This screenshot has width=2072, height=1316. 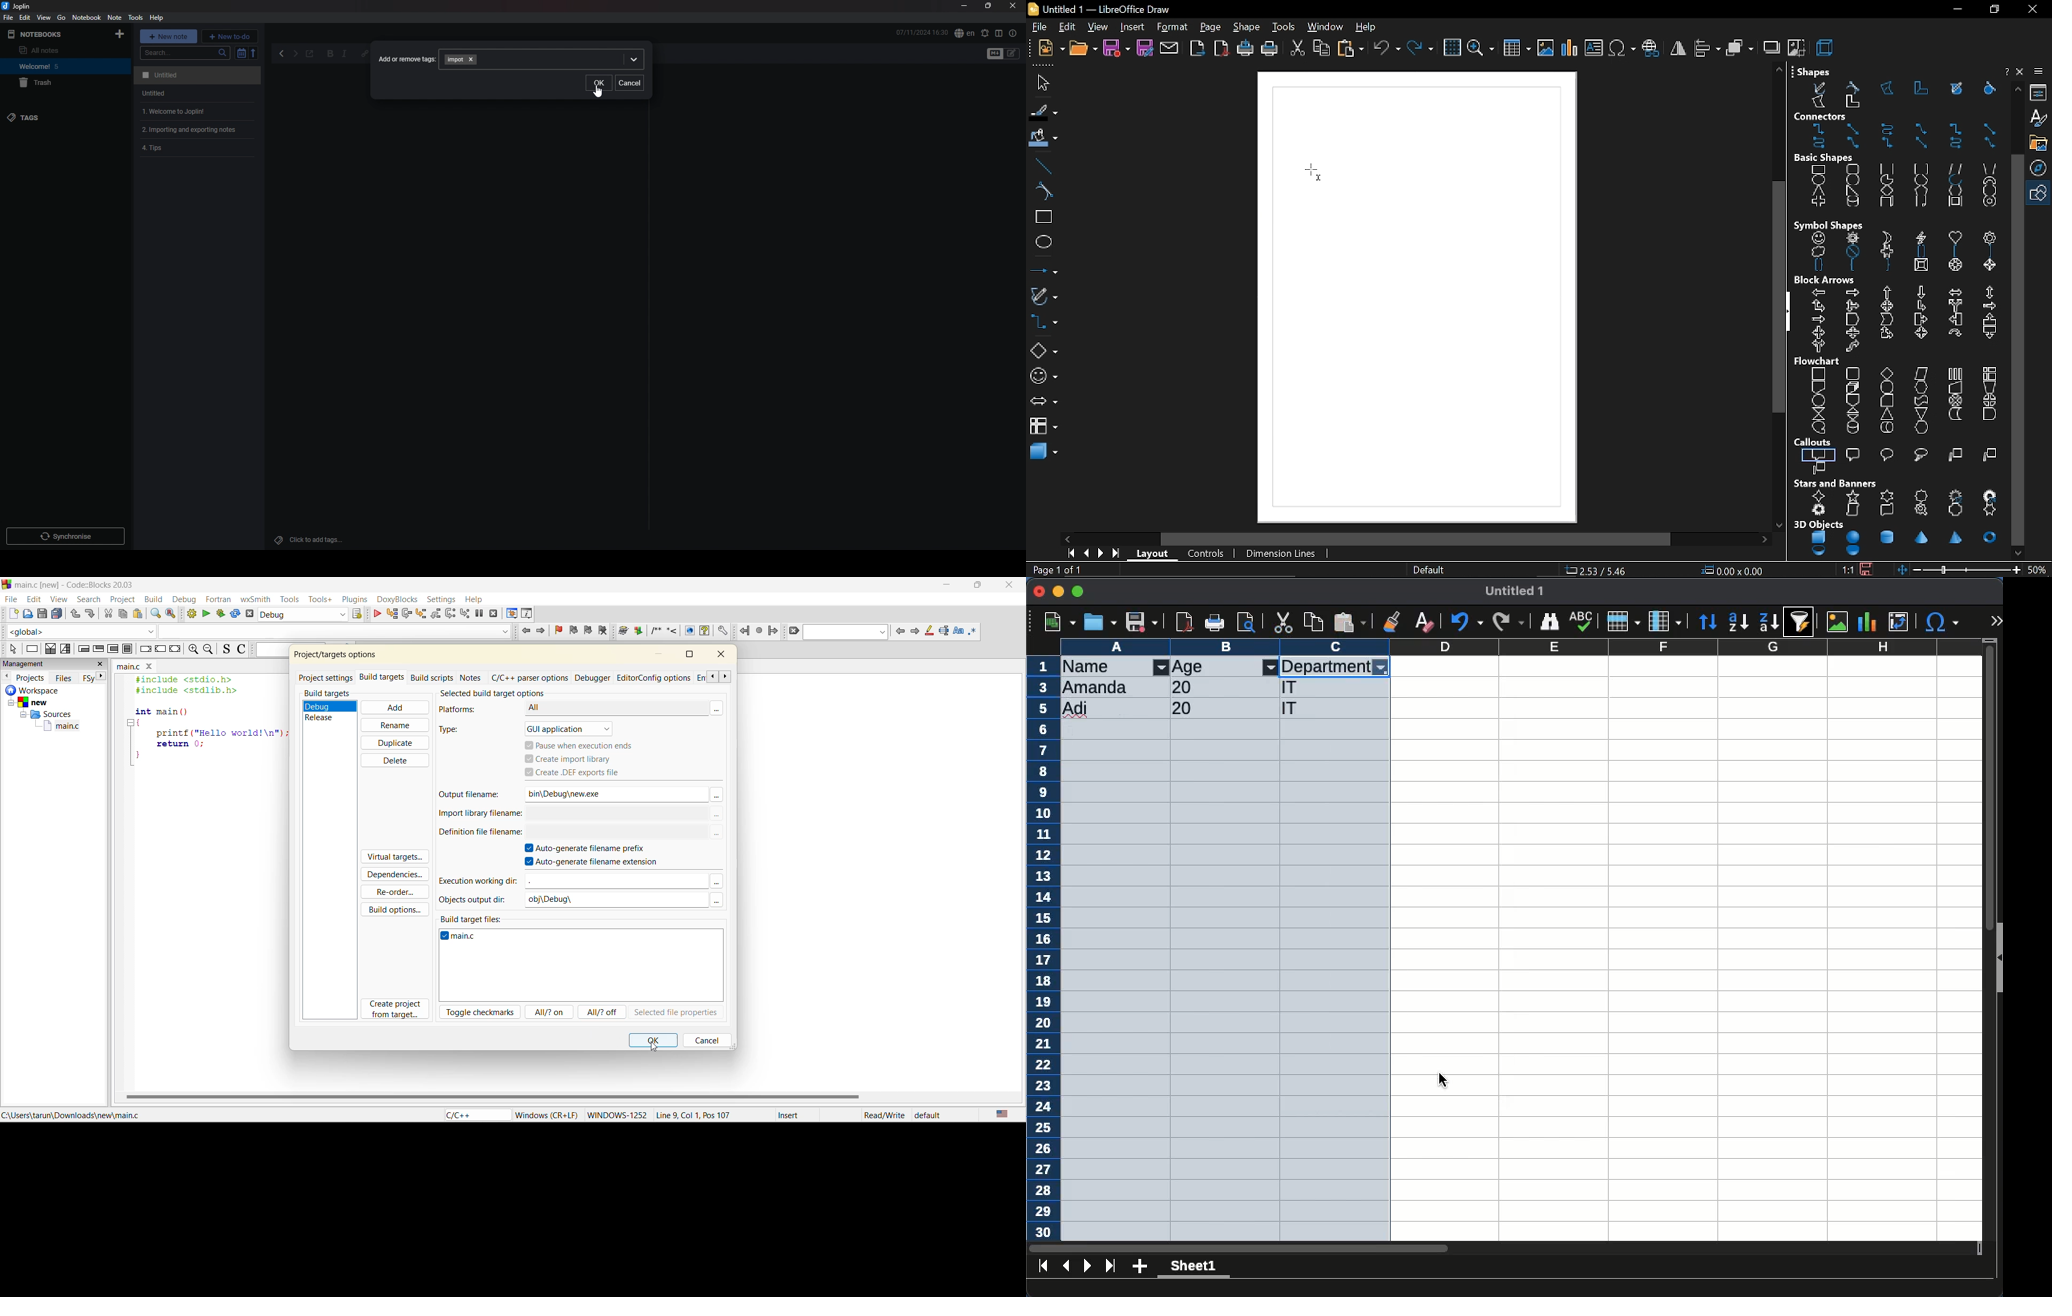 What do you see at coordinates (61, 17) in the screenshot?
I see `go` at bounding box center [61, 17].